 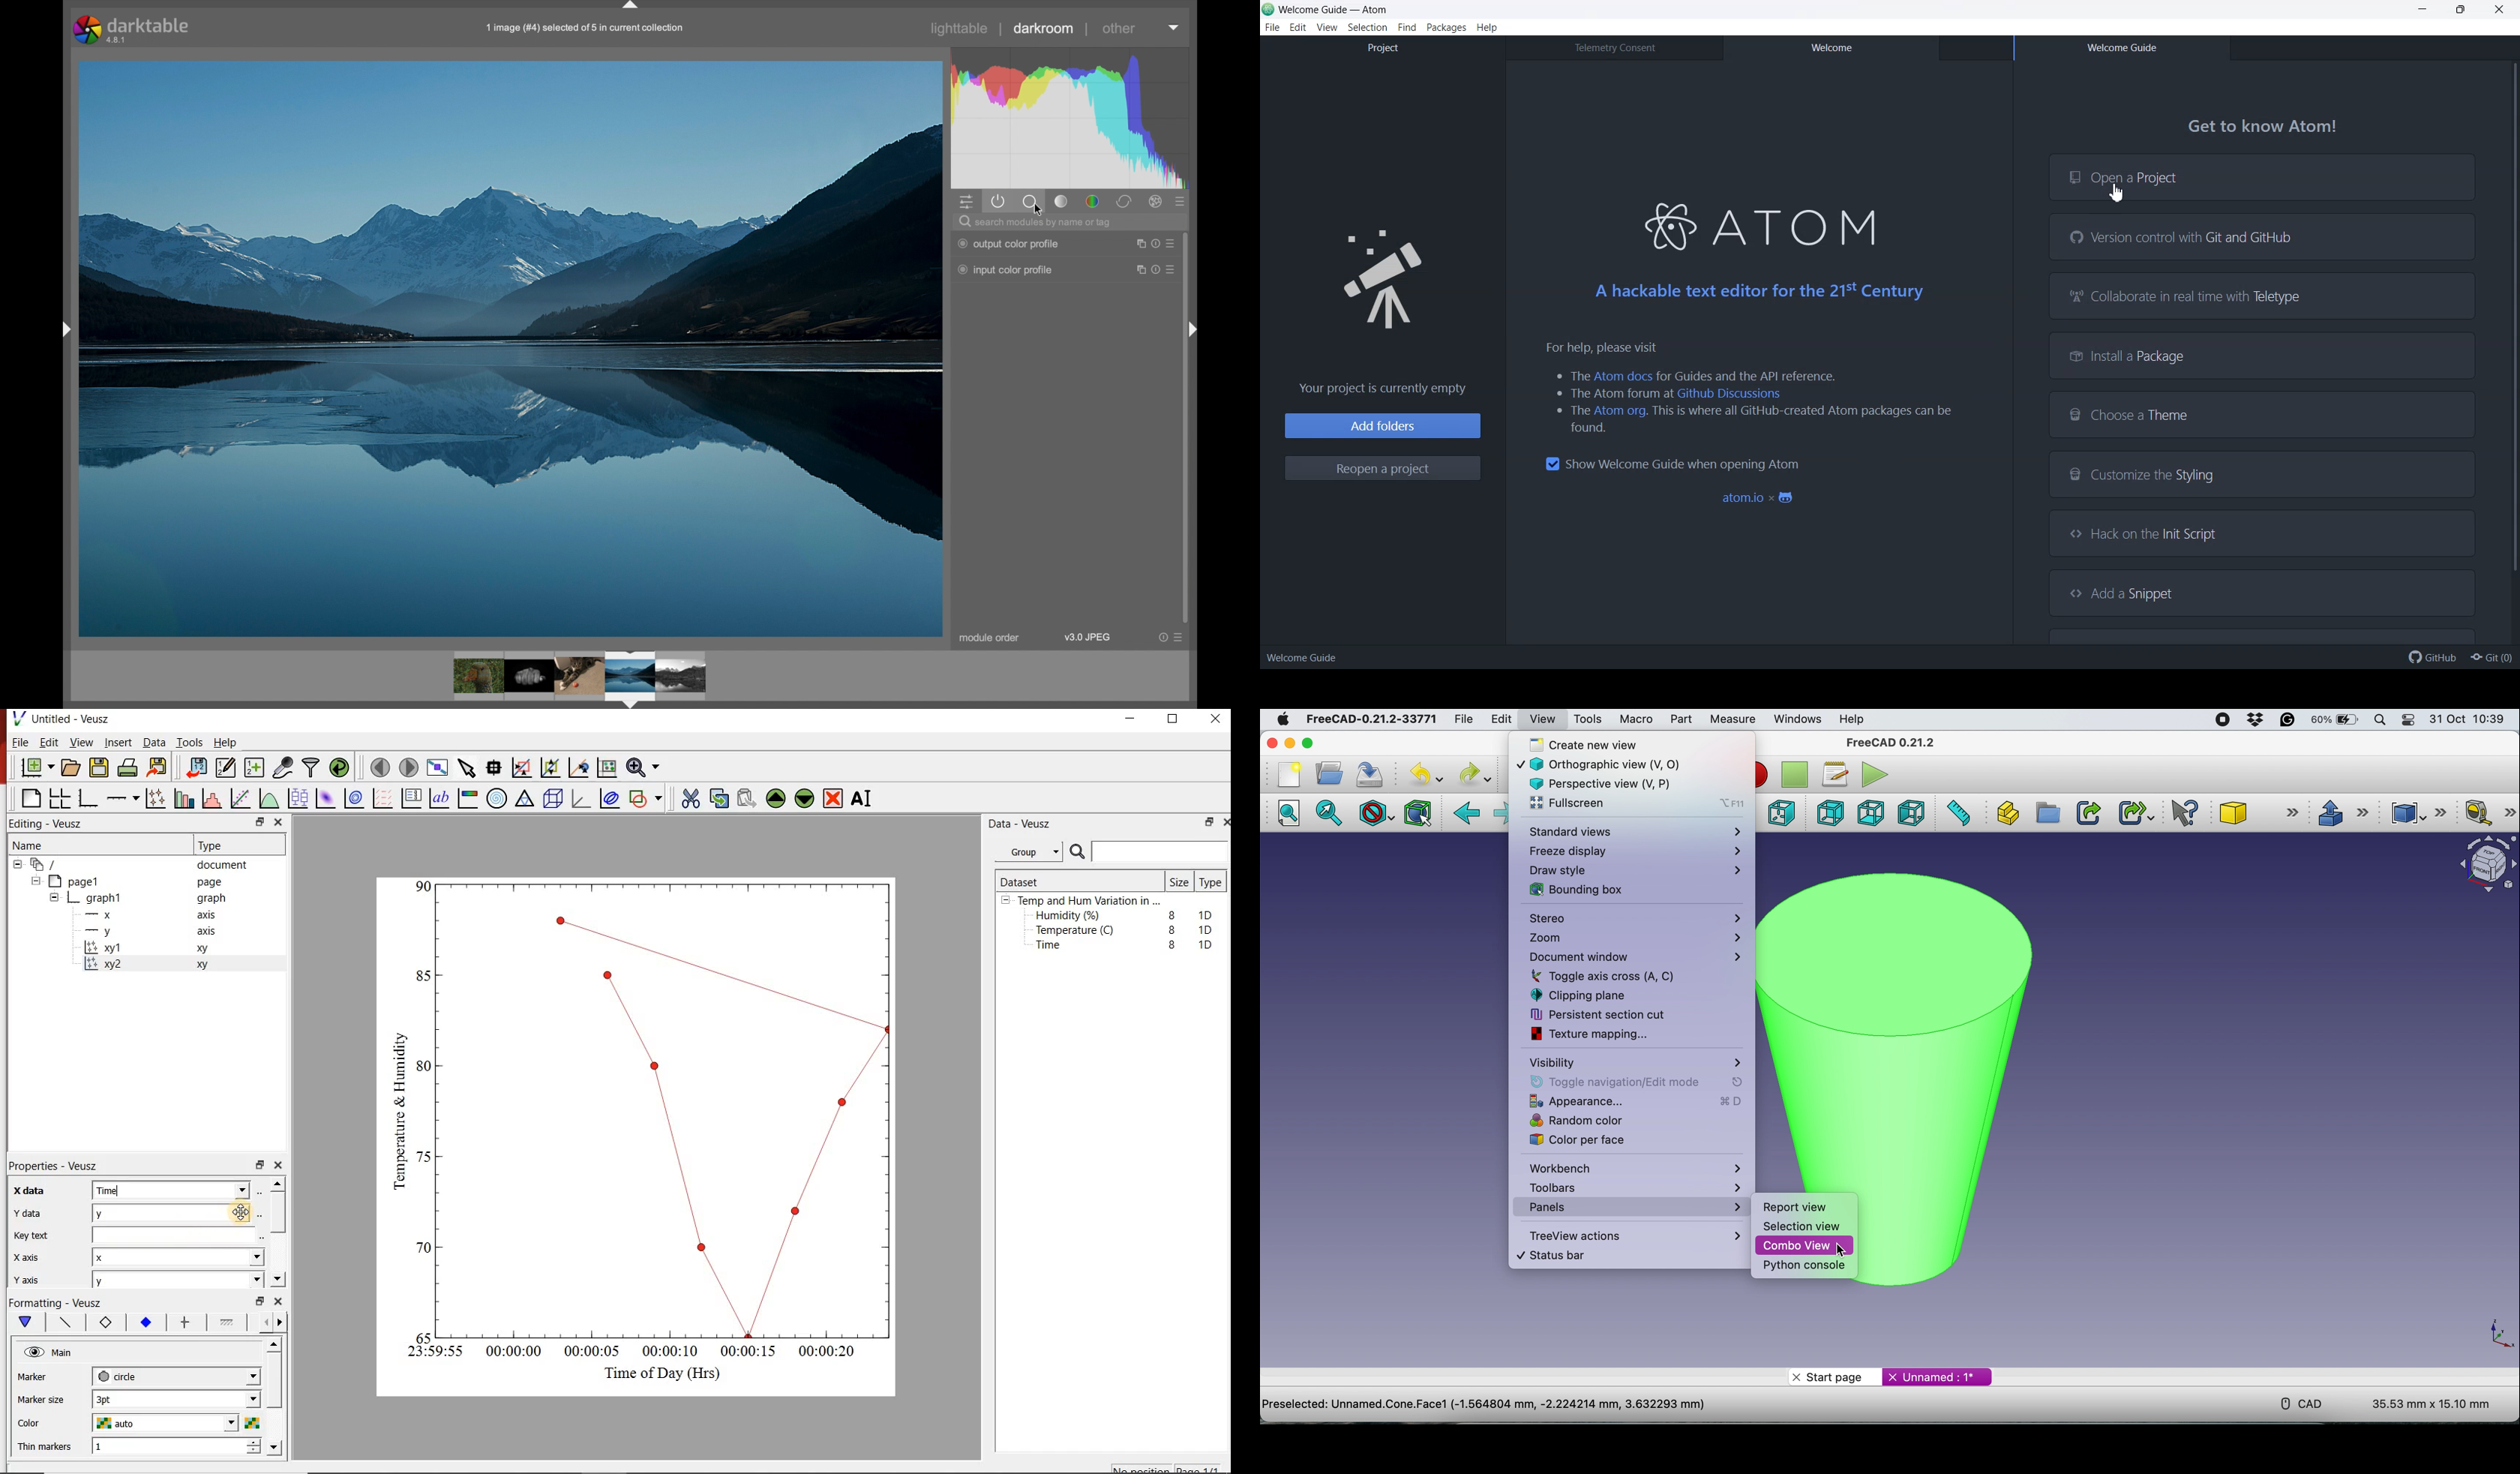 I want to click on 35.53 mm x 15.10 mm , so click(x=2431, y=1406).